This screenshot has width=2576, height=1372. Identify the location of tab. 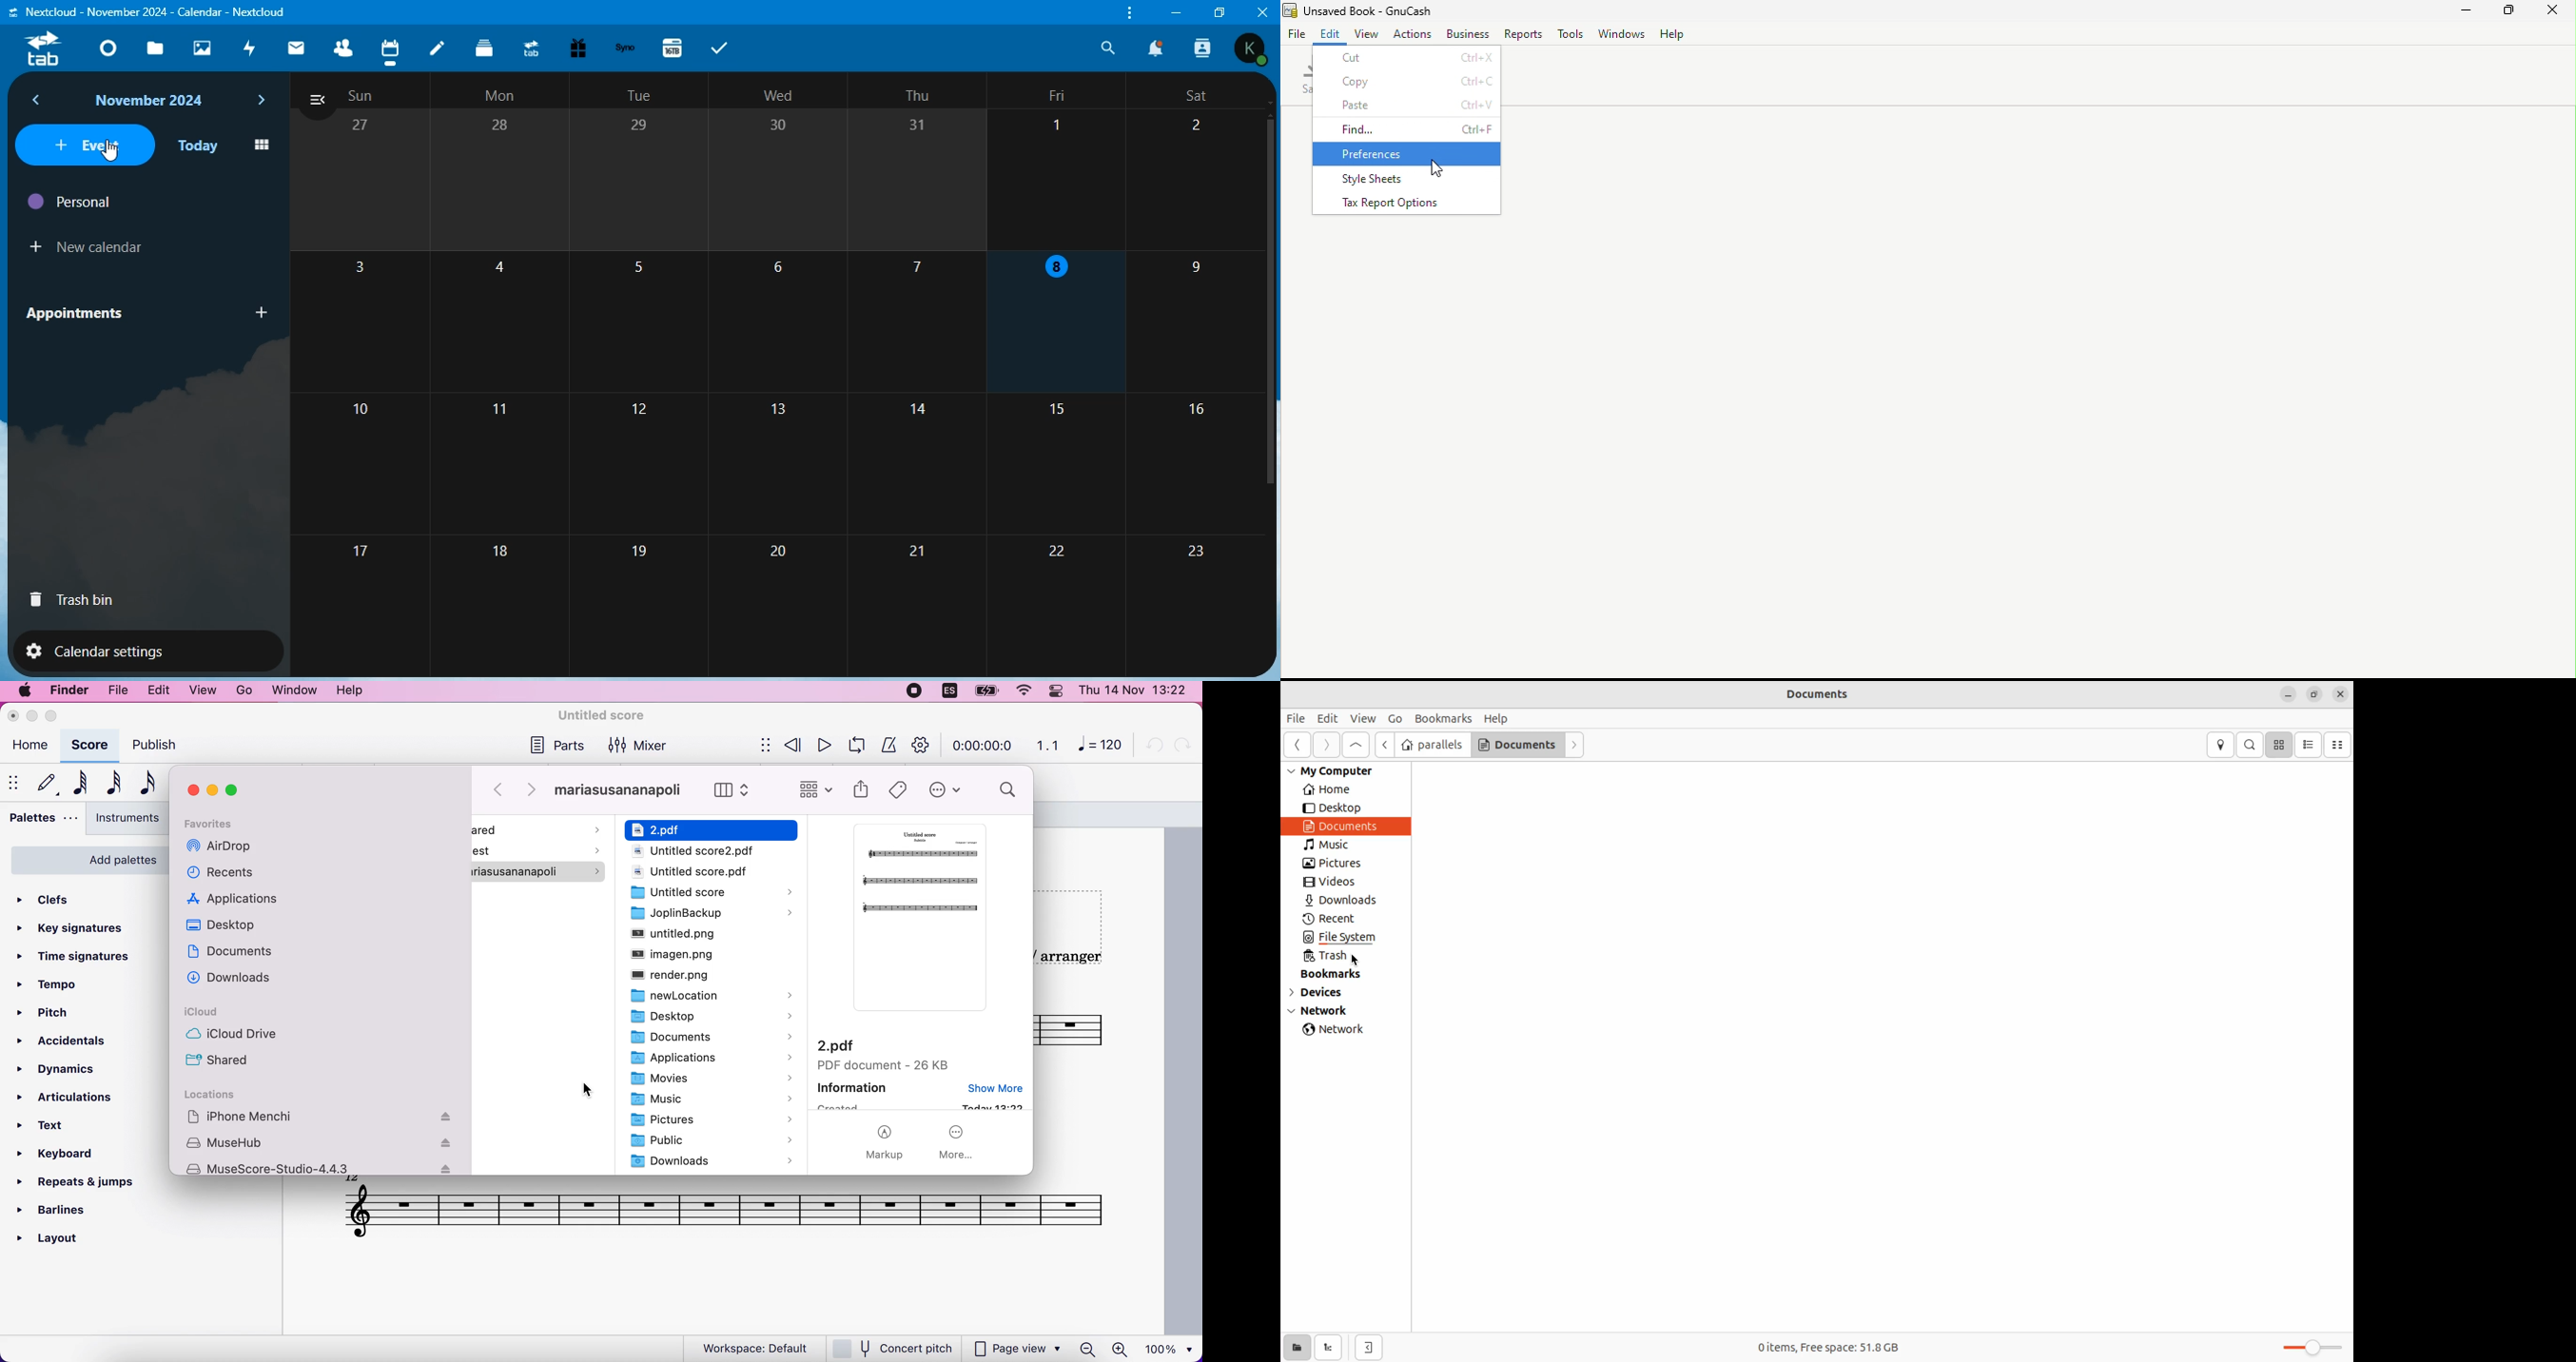
(52, 49).